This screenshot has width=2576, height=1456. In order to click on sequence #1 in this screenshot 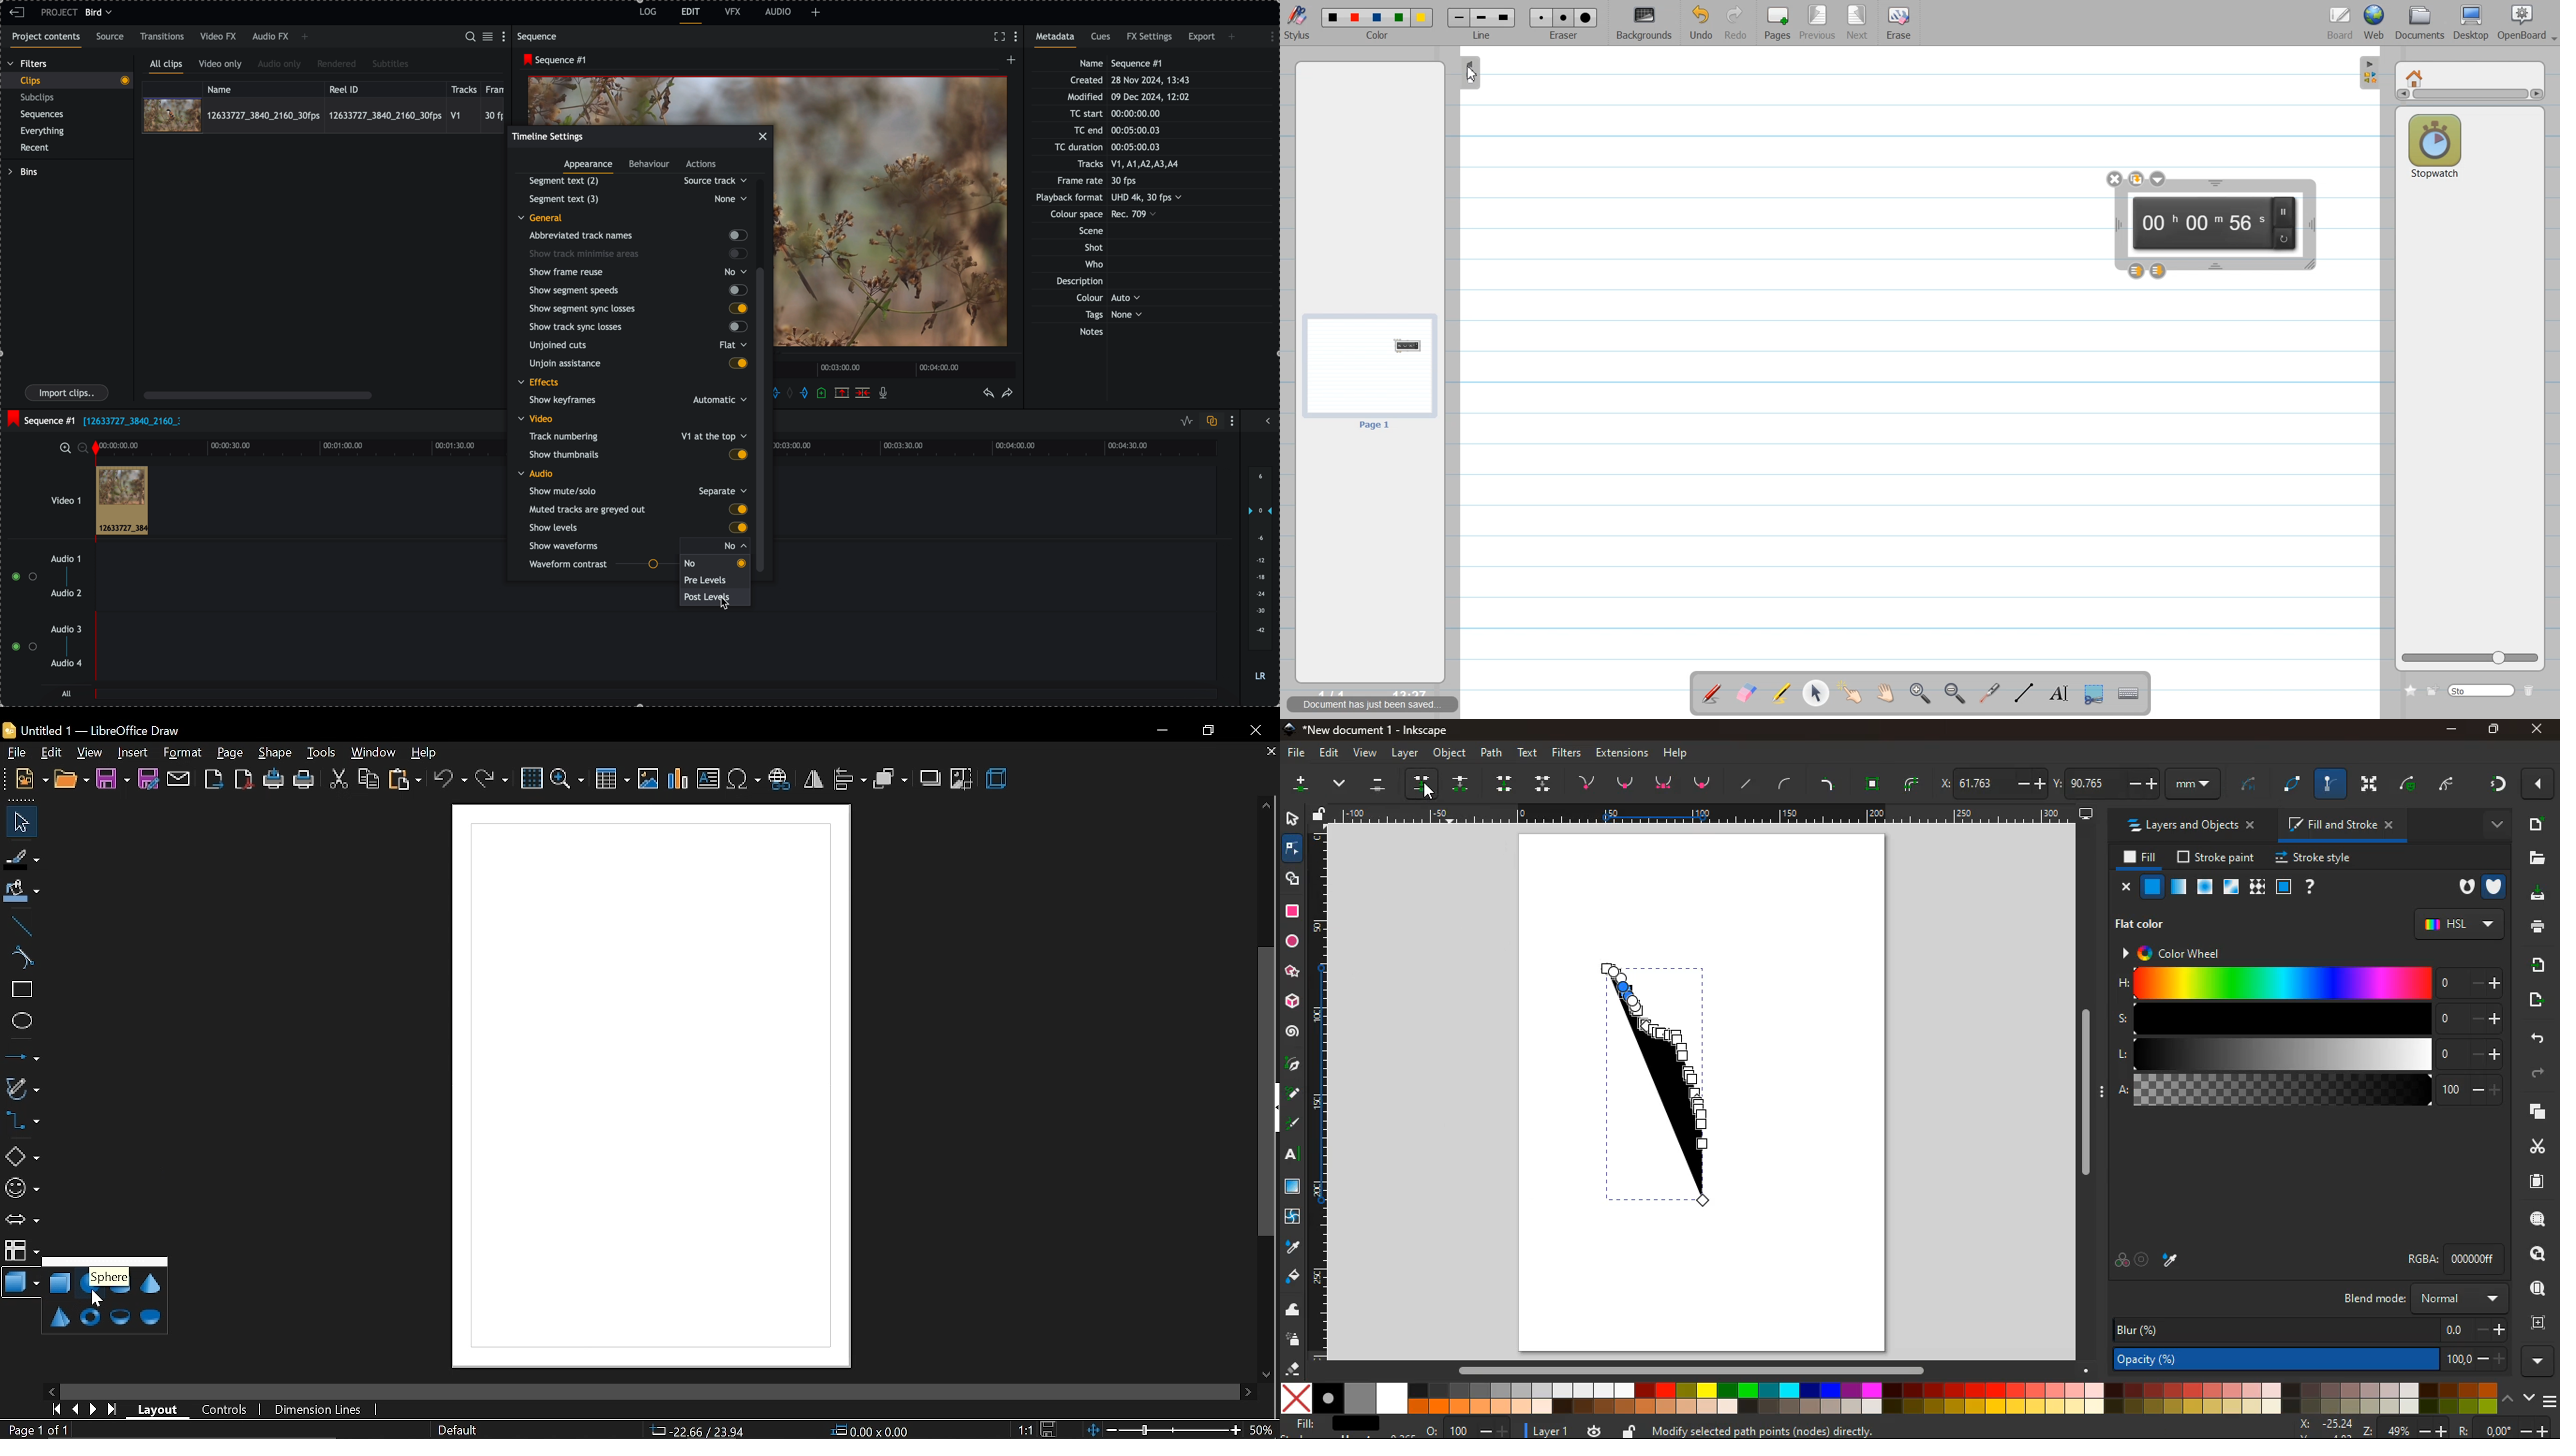, I will do `click(40, 419)`.